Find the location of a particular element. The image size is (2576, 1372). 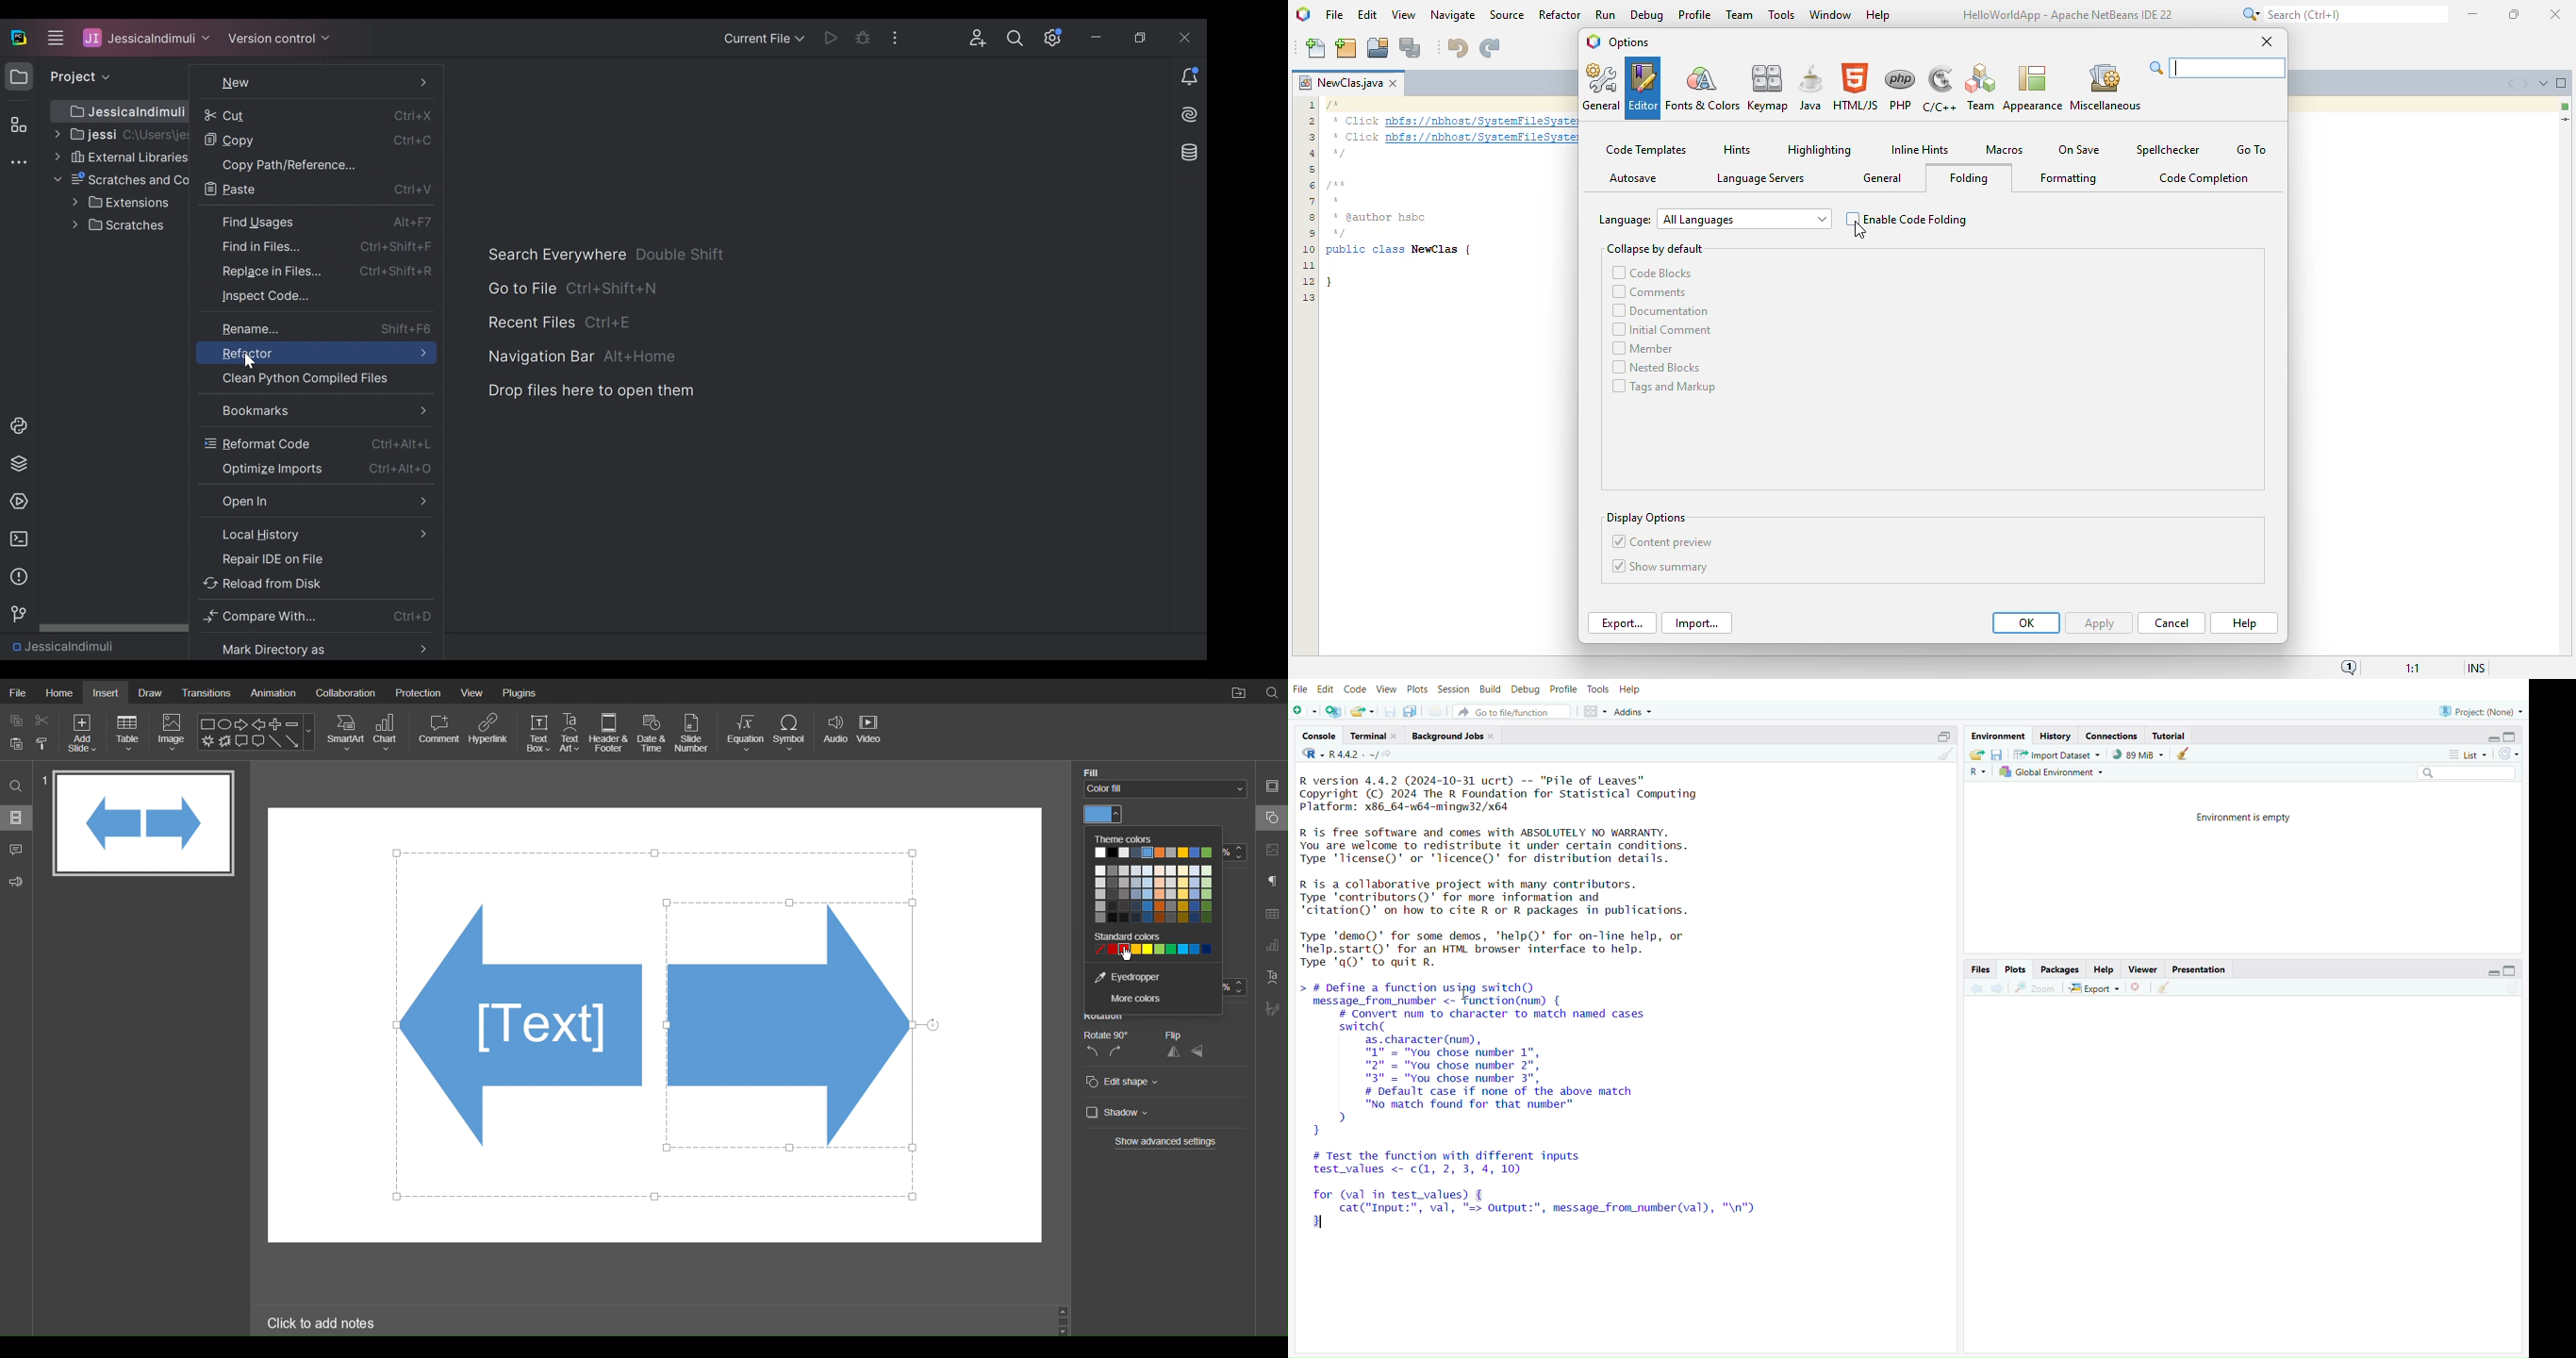

Shapes is located at coordinates (518, 1034).